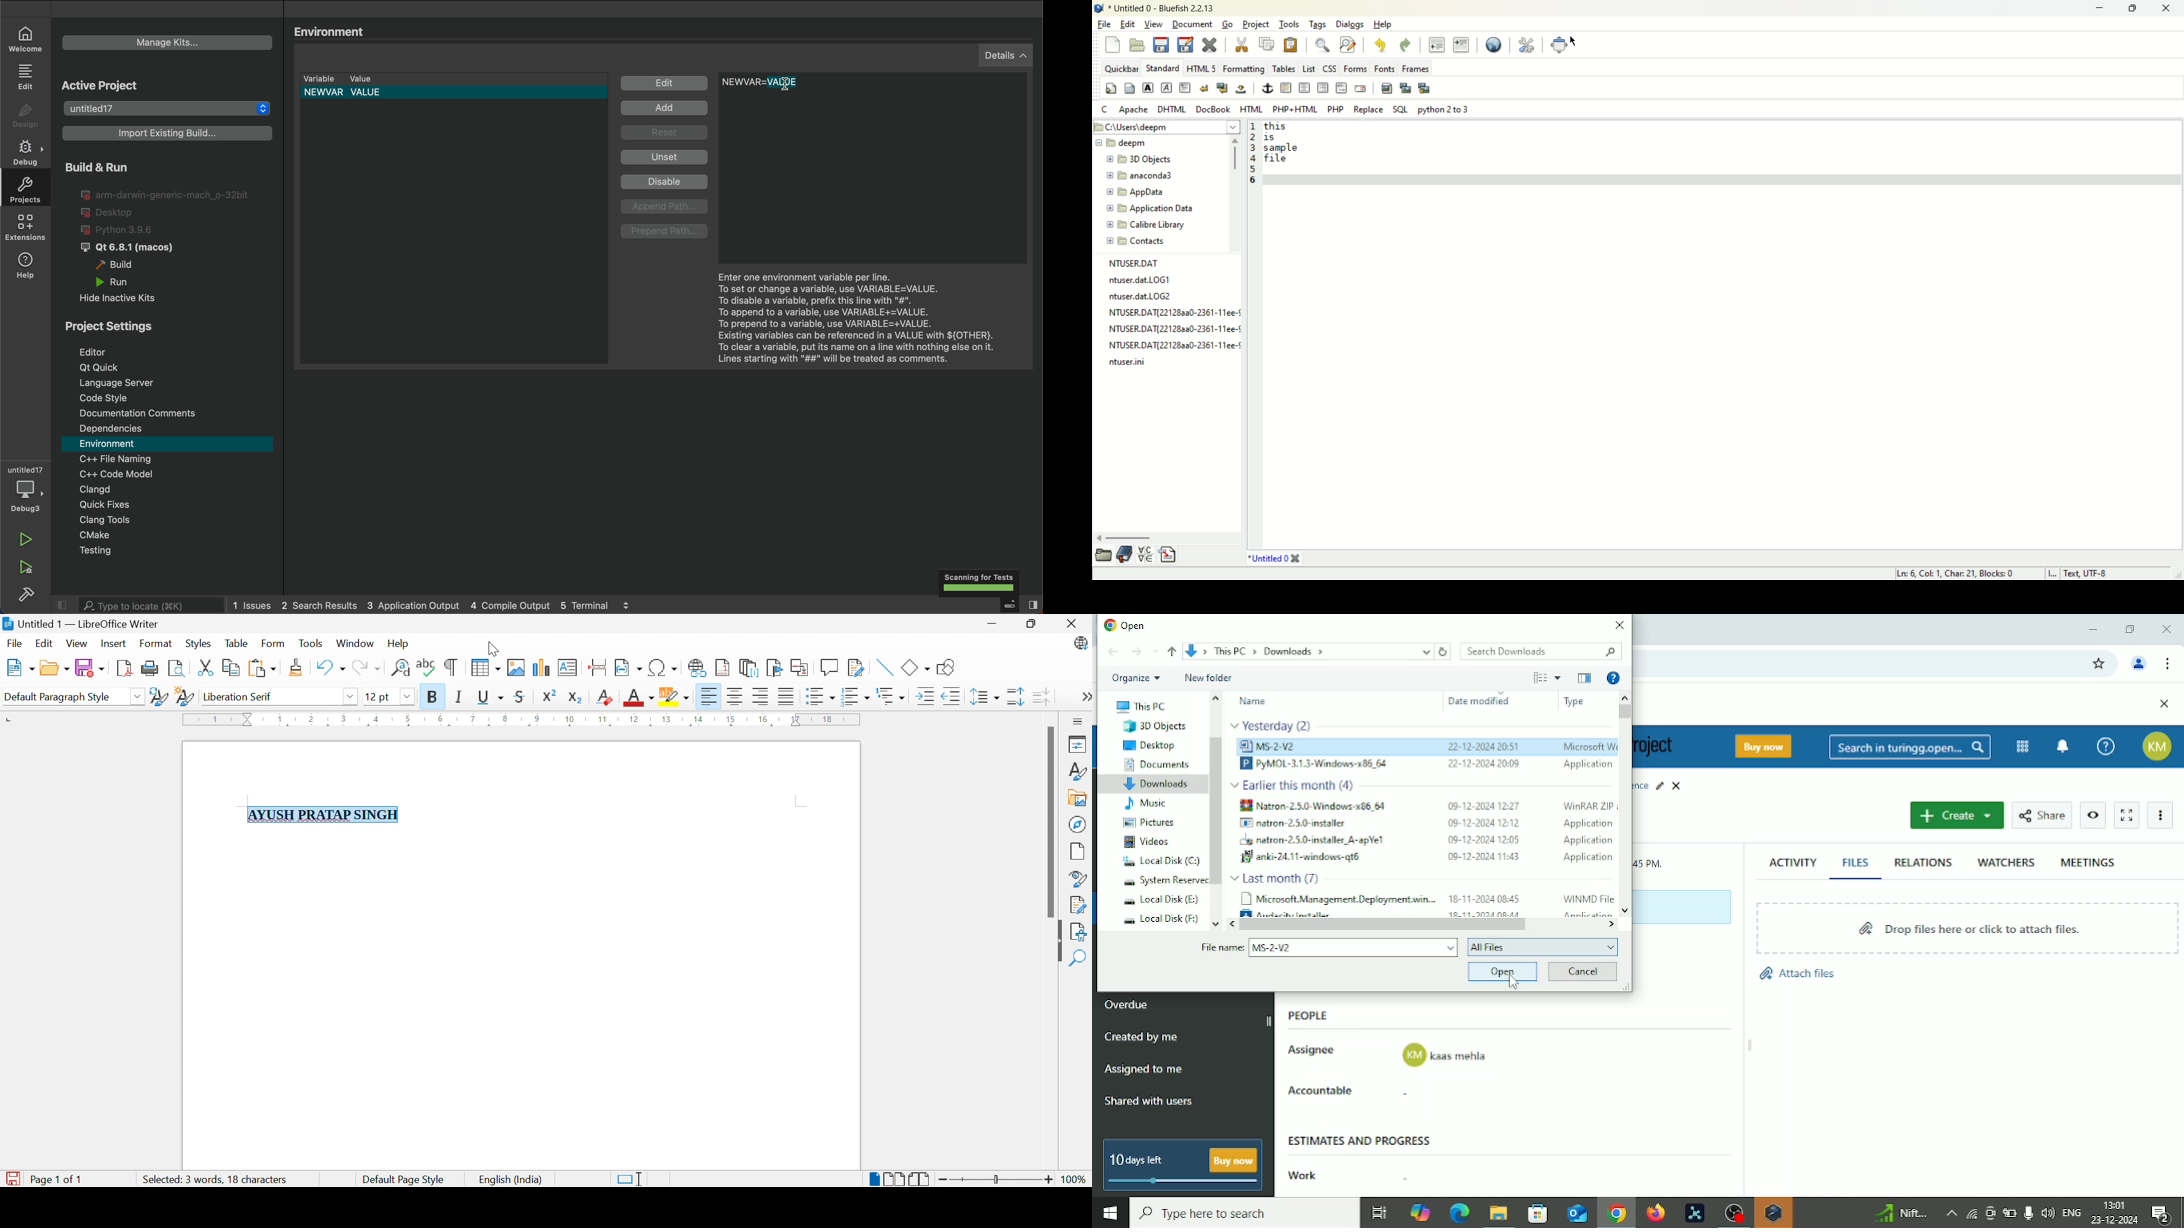  I want to click on non breaking space, so click(1243, 88).